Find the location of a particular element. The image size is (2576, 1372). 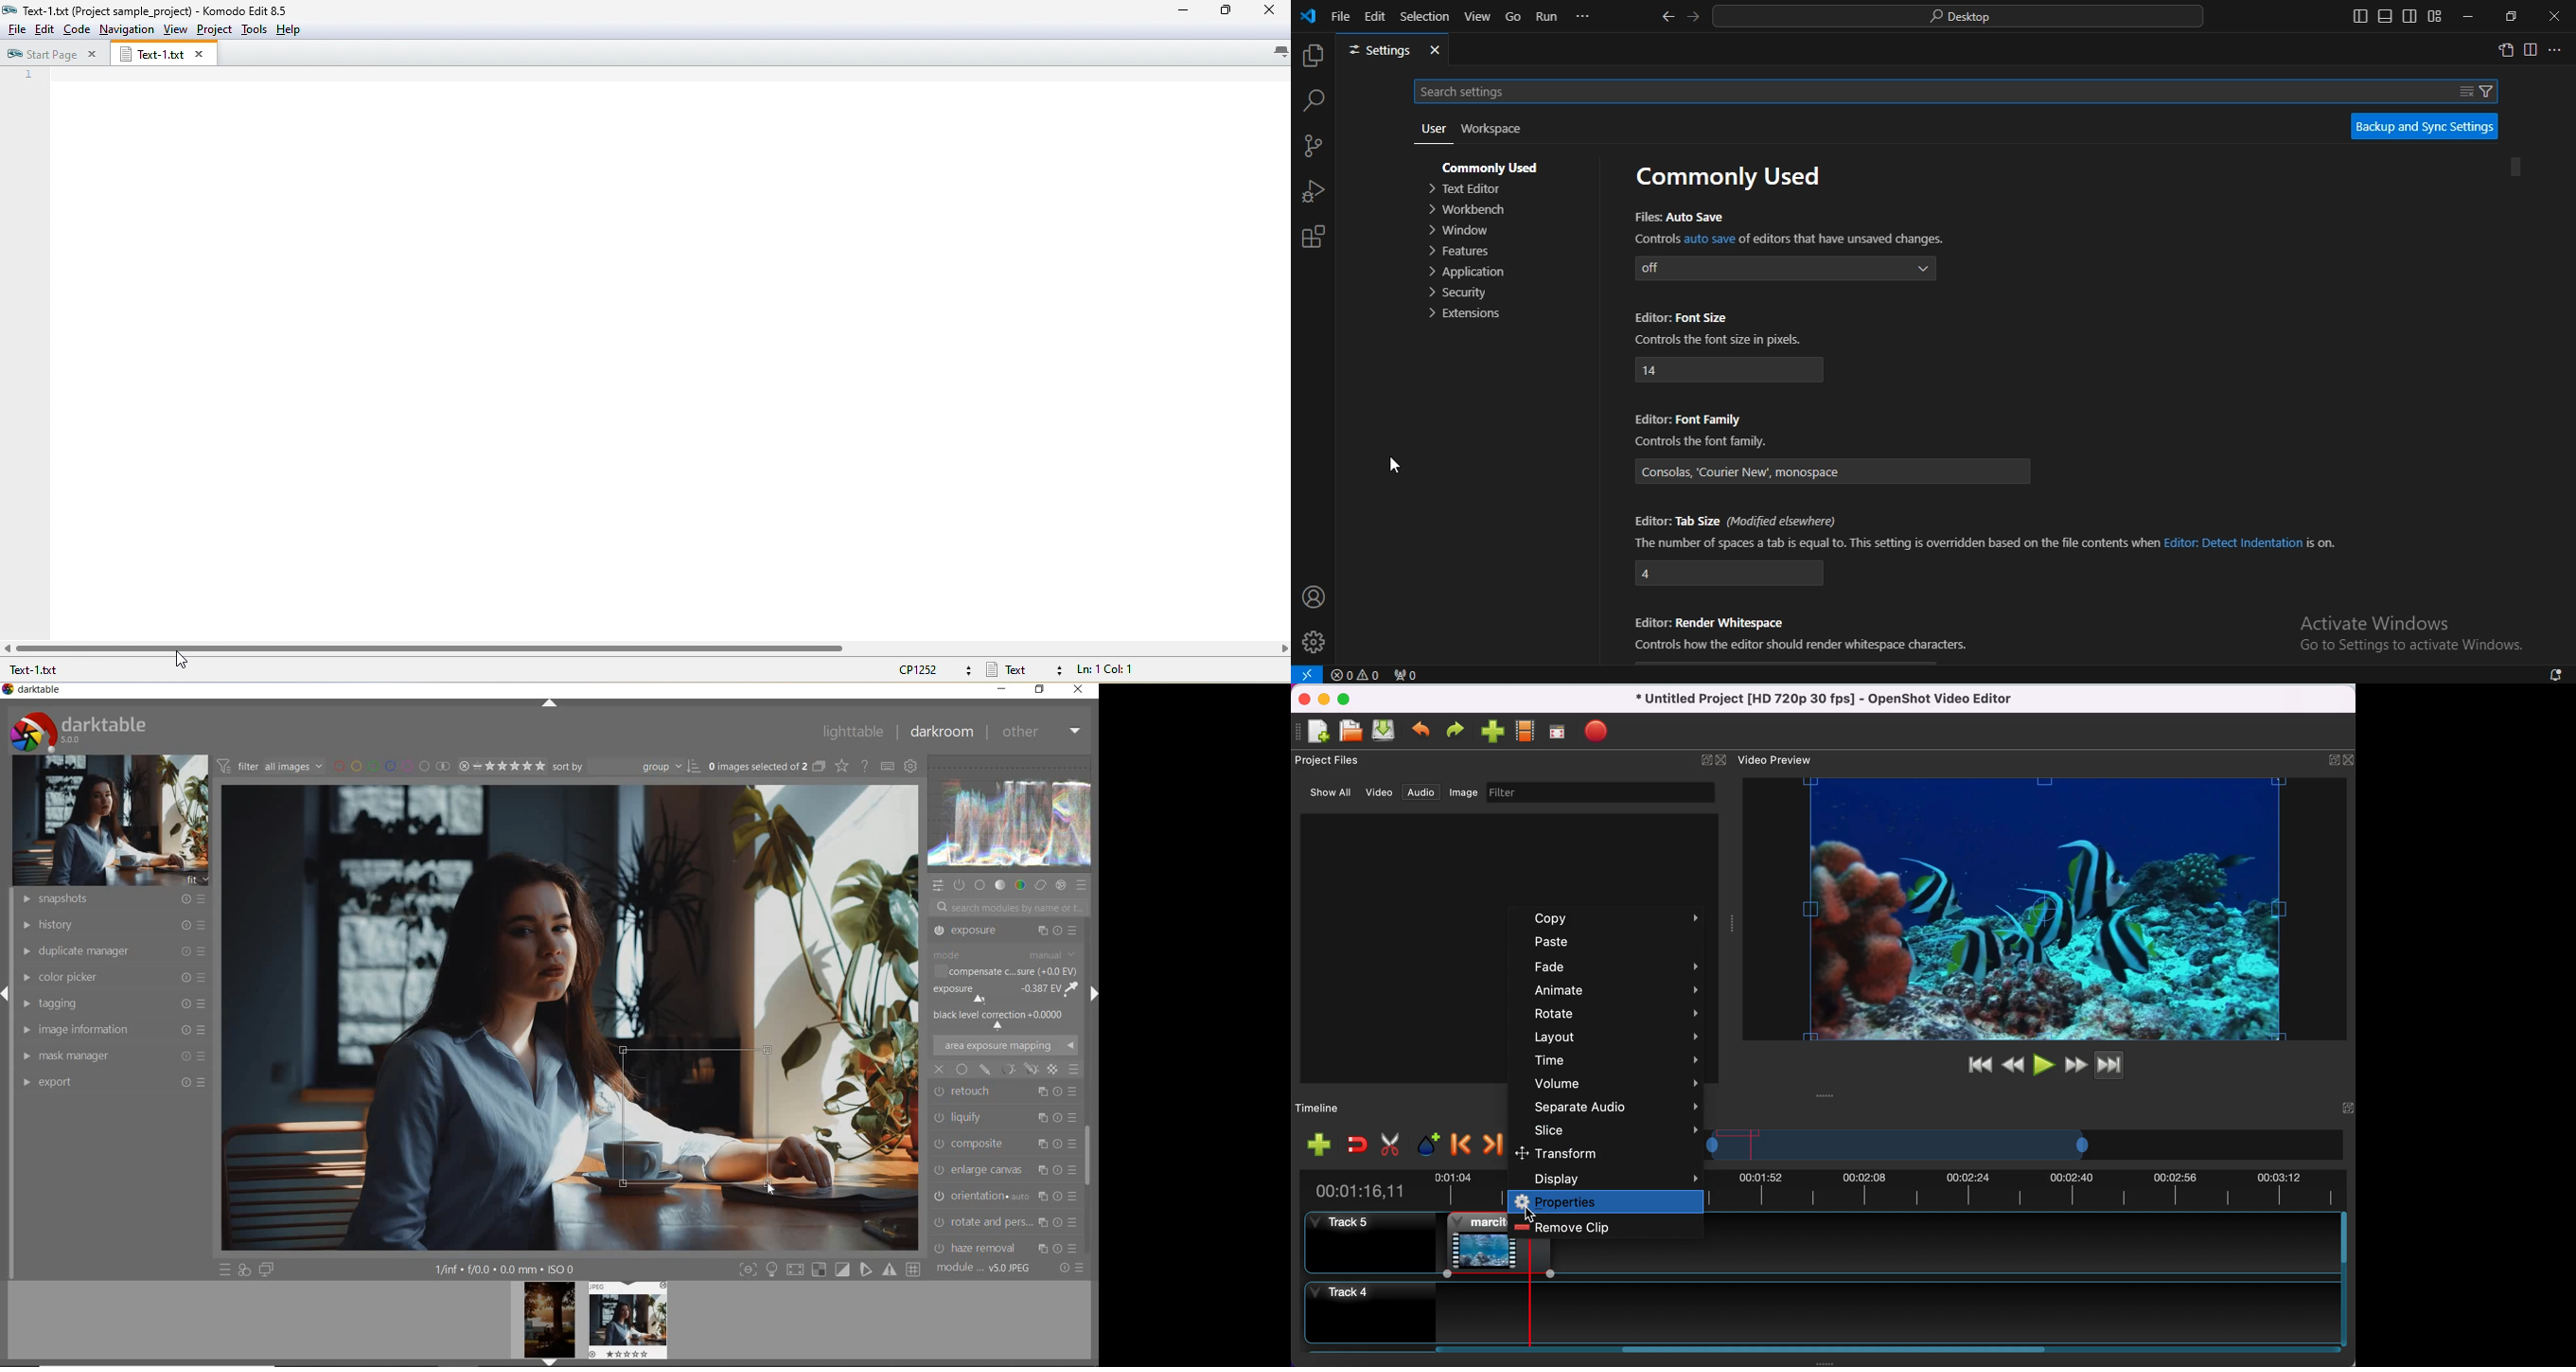

Editor: Tab Size (Modified elsewhere)
The number of spaces a tab is equal to. This setting is overridden based on the file contents when Editor: Detect Indentation is on. is located at coordinates (1986, 529).